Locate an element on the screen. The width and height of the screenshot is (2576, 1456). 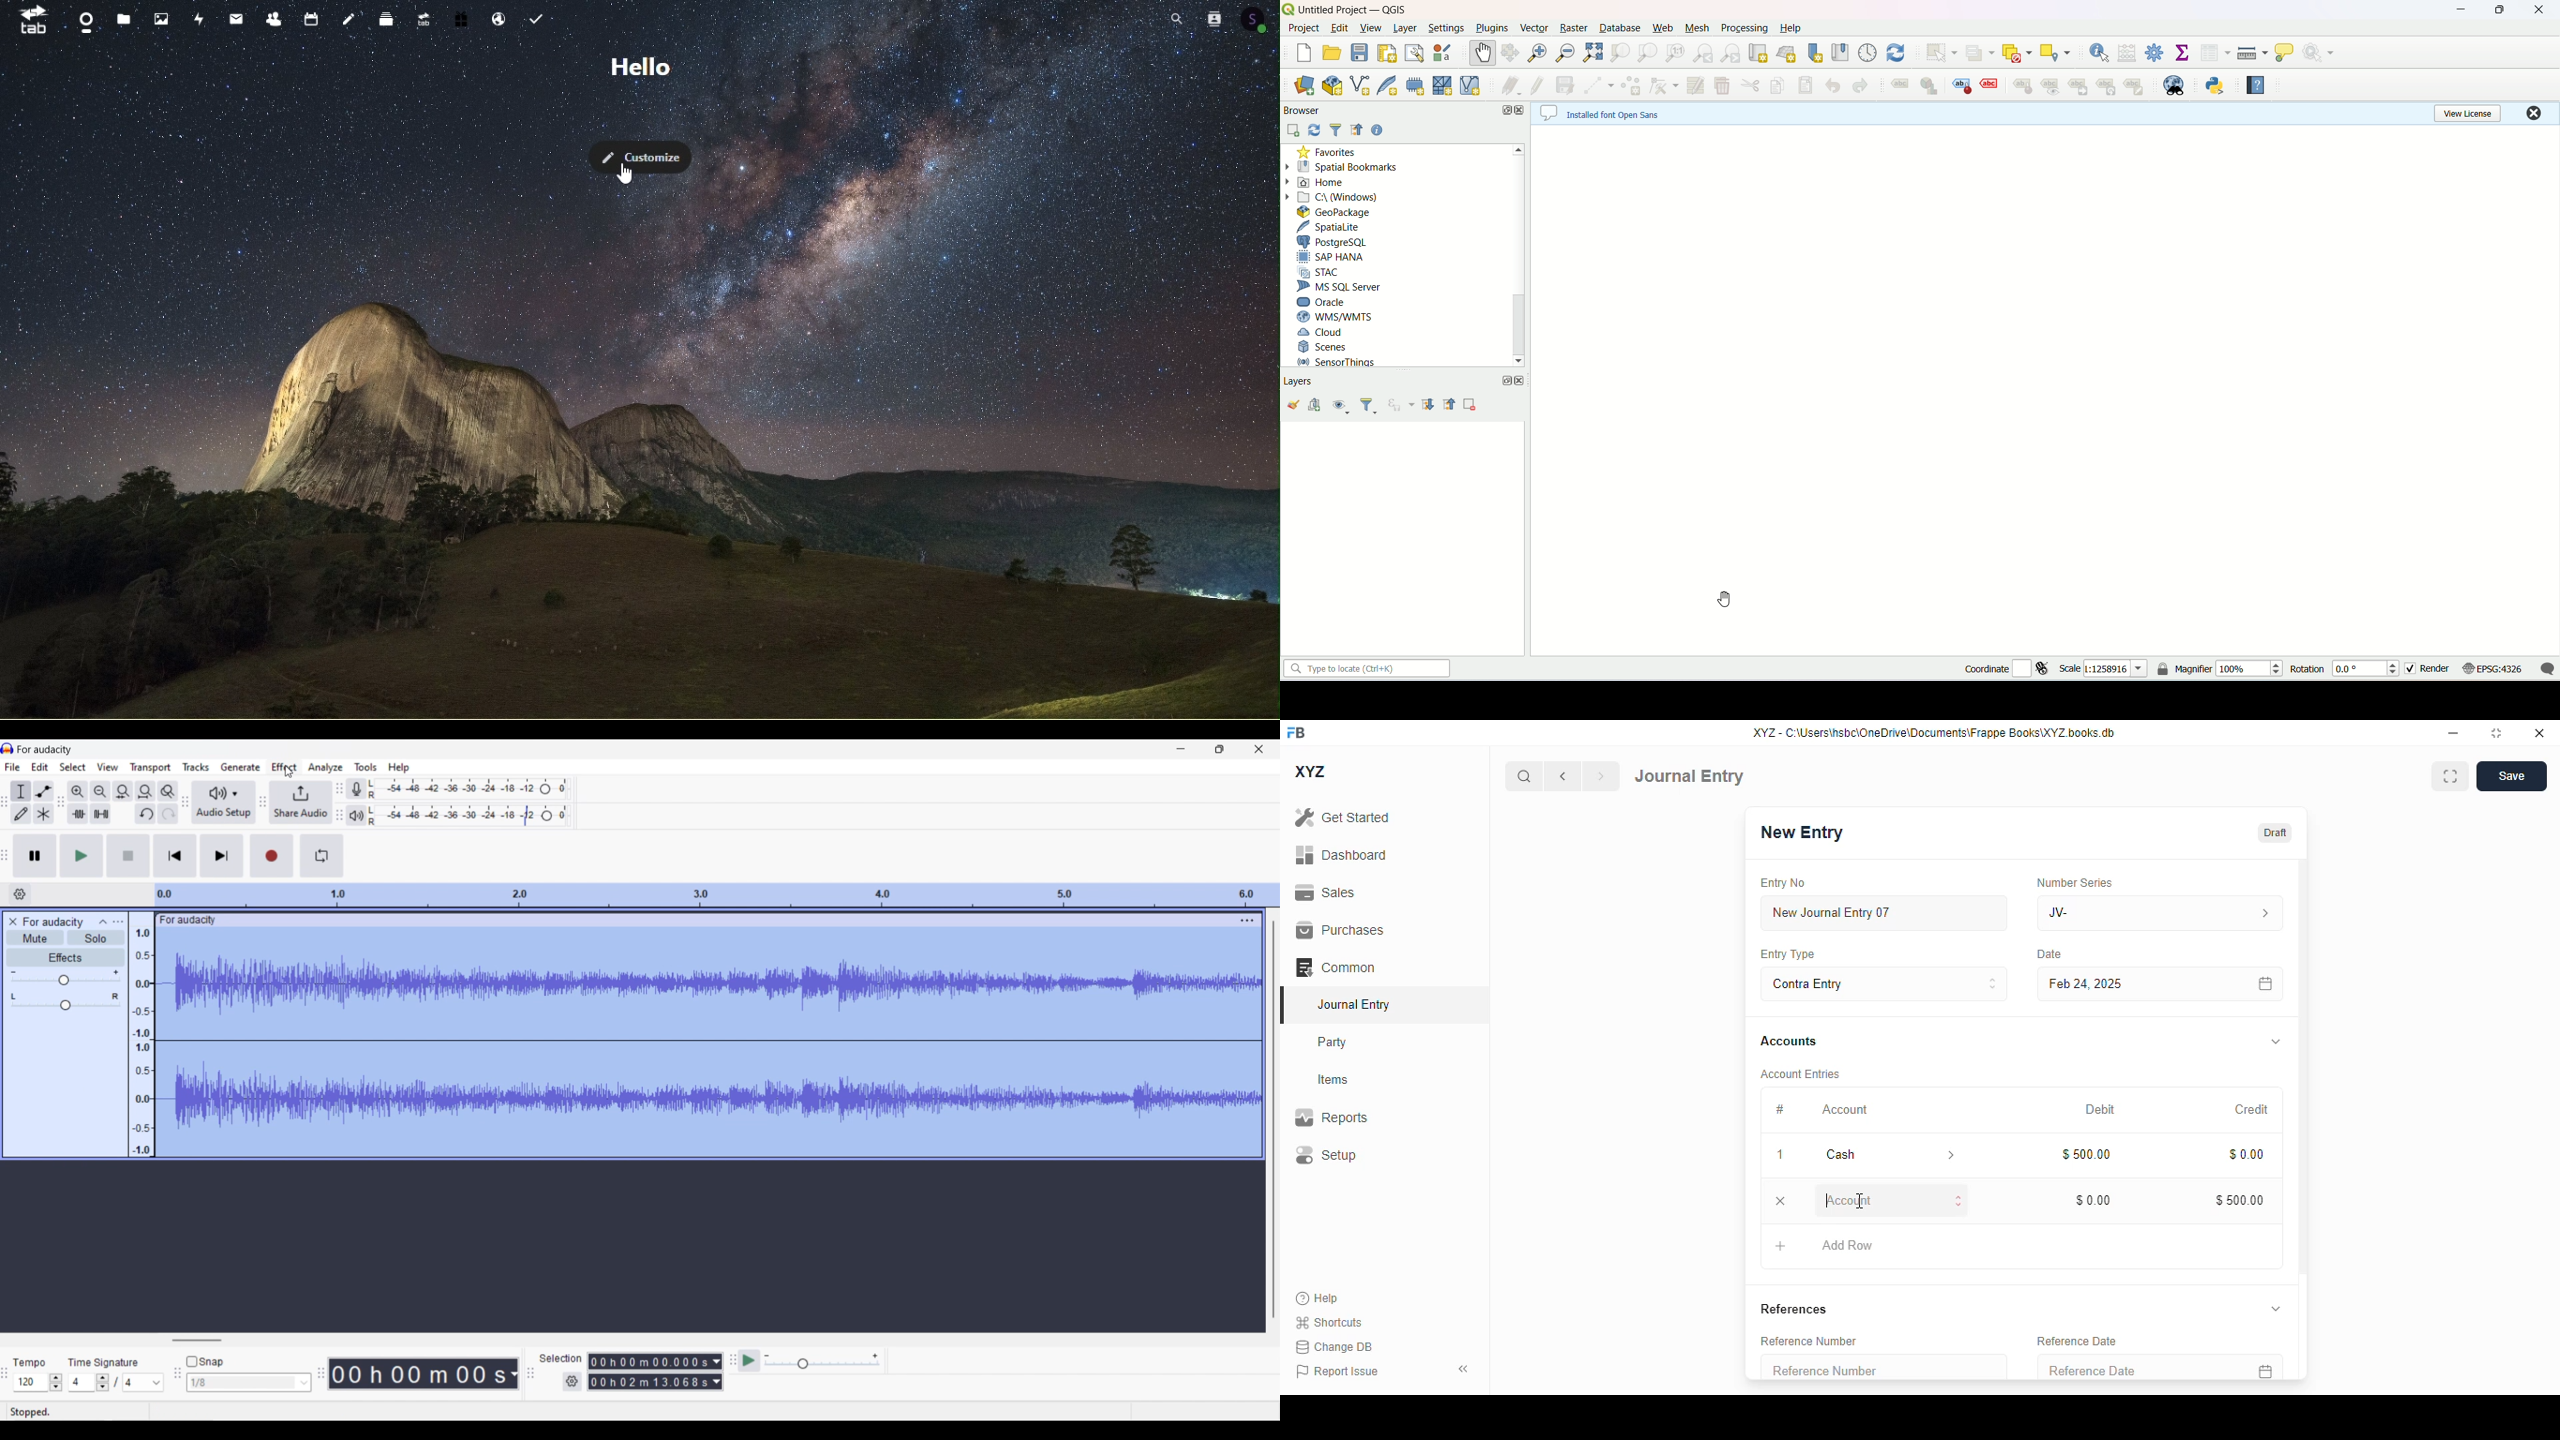
Share audio is located at coordinates (300, 803).